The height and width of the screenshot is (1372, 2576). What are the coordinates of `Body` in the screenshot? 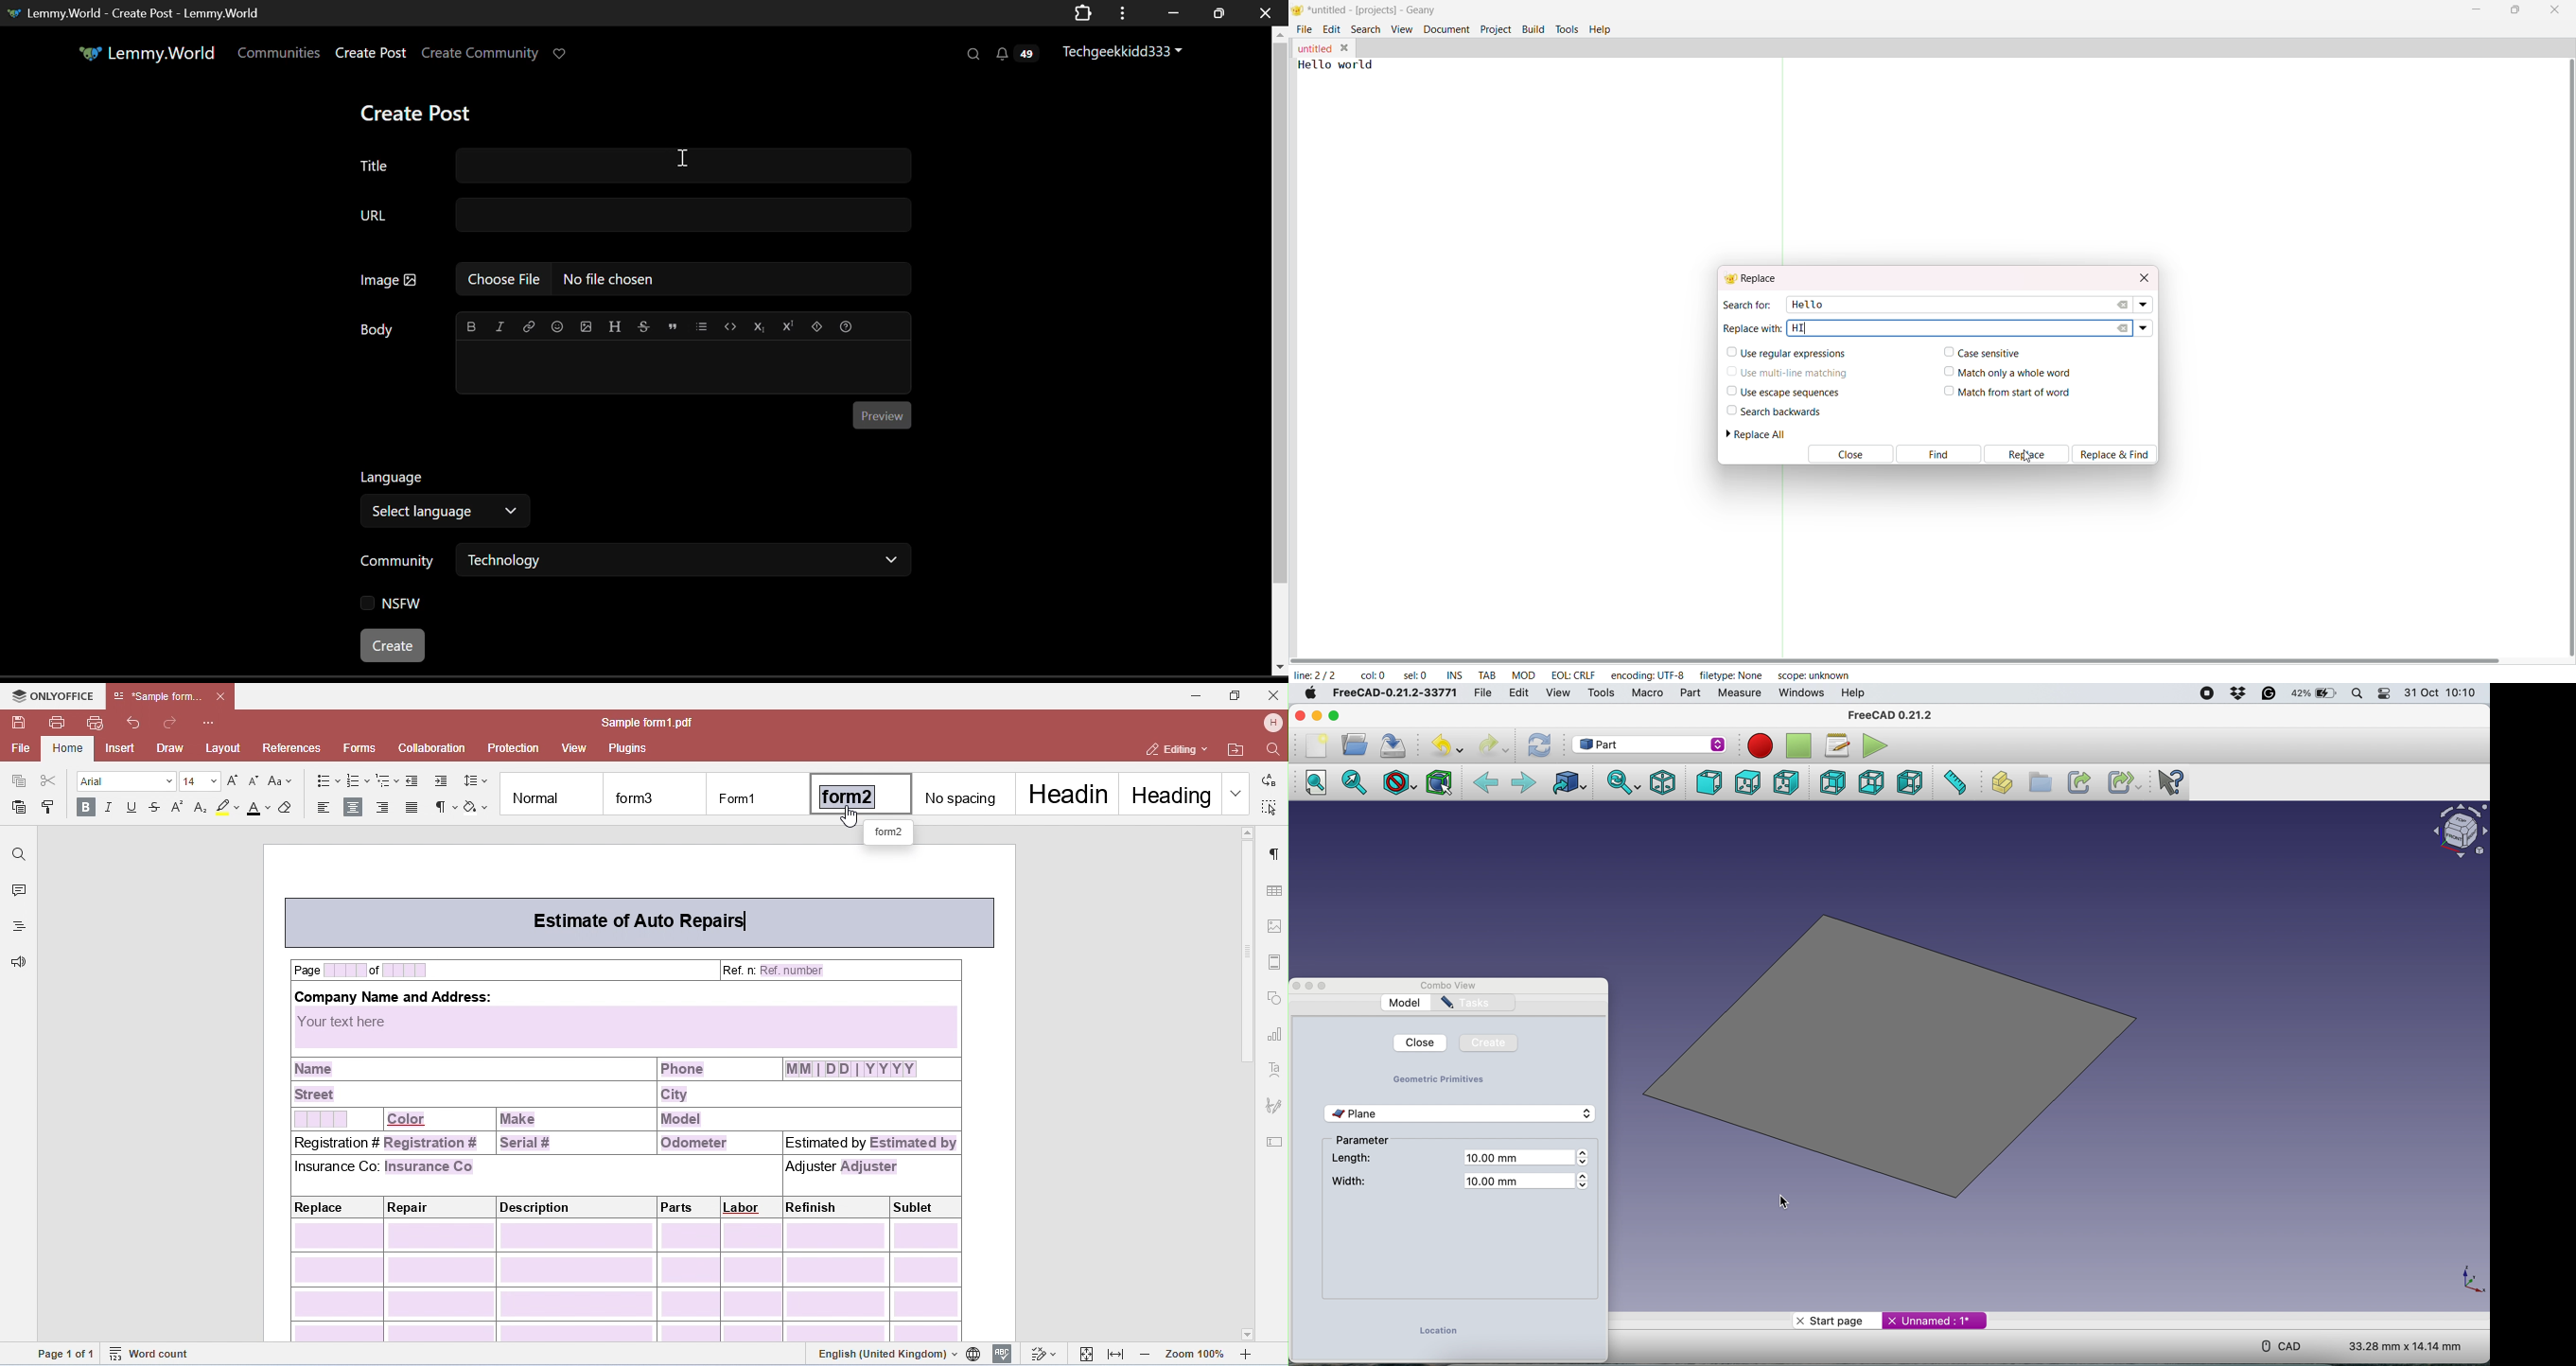 It's located at (377, 331).